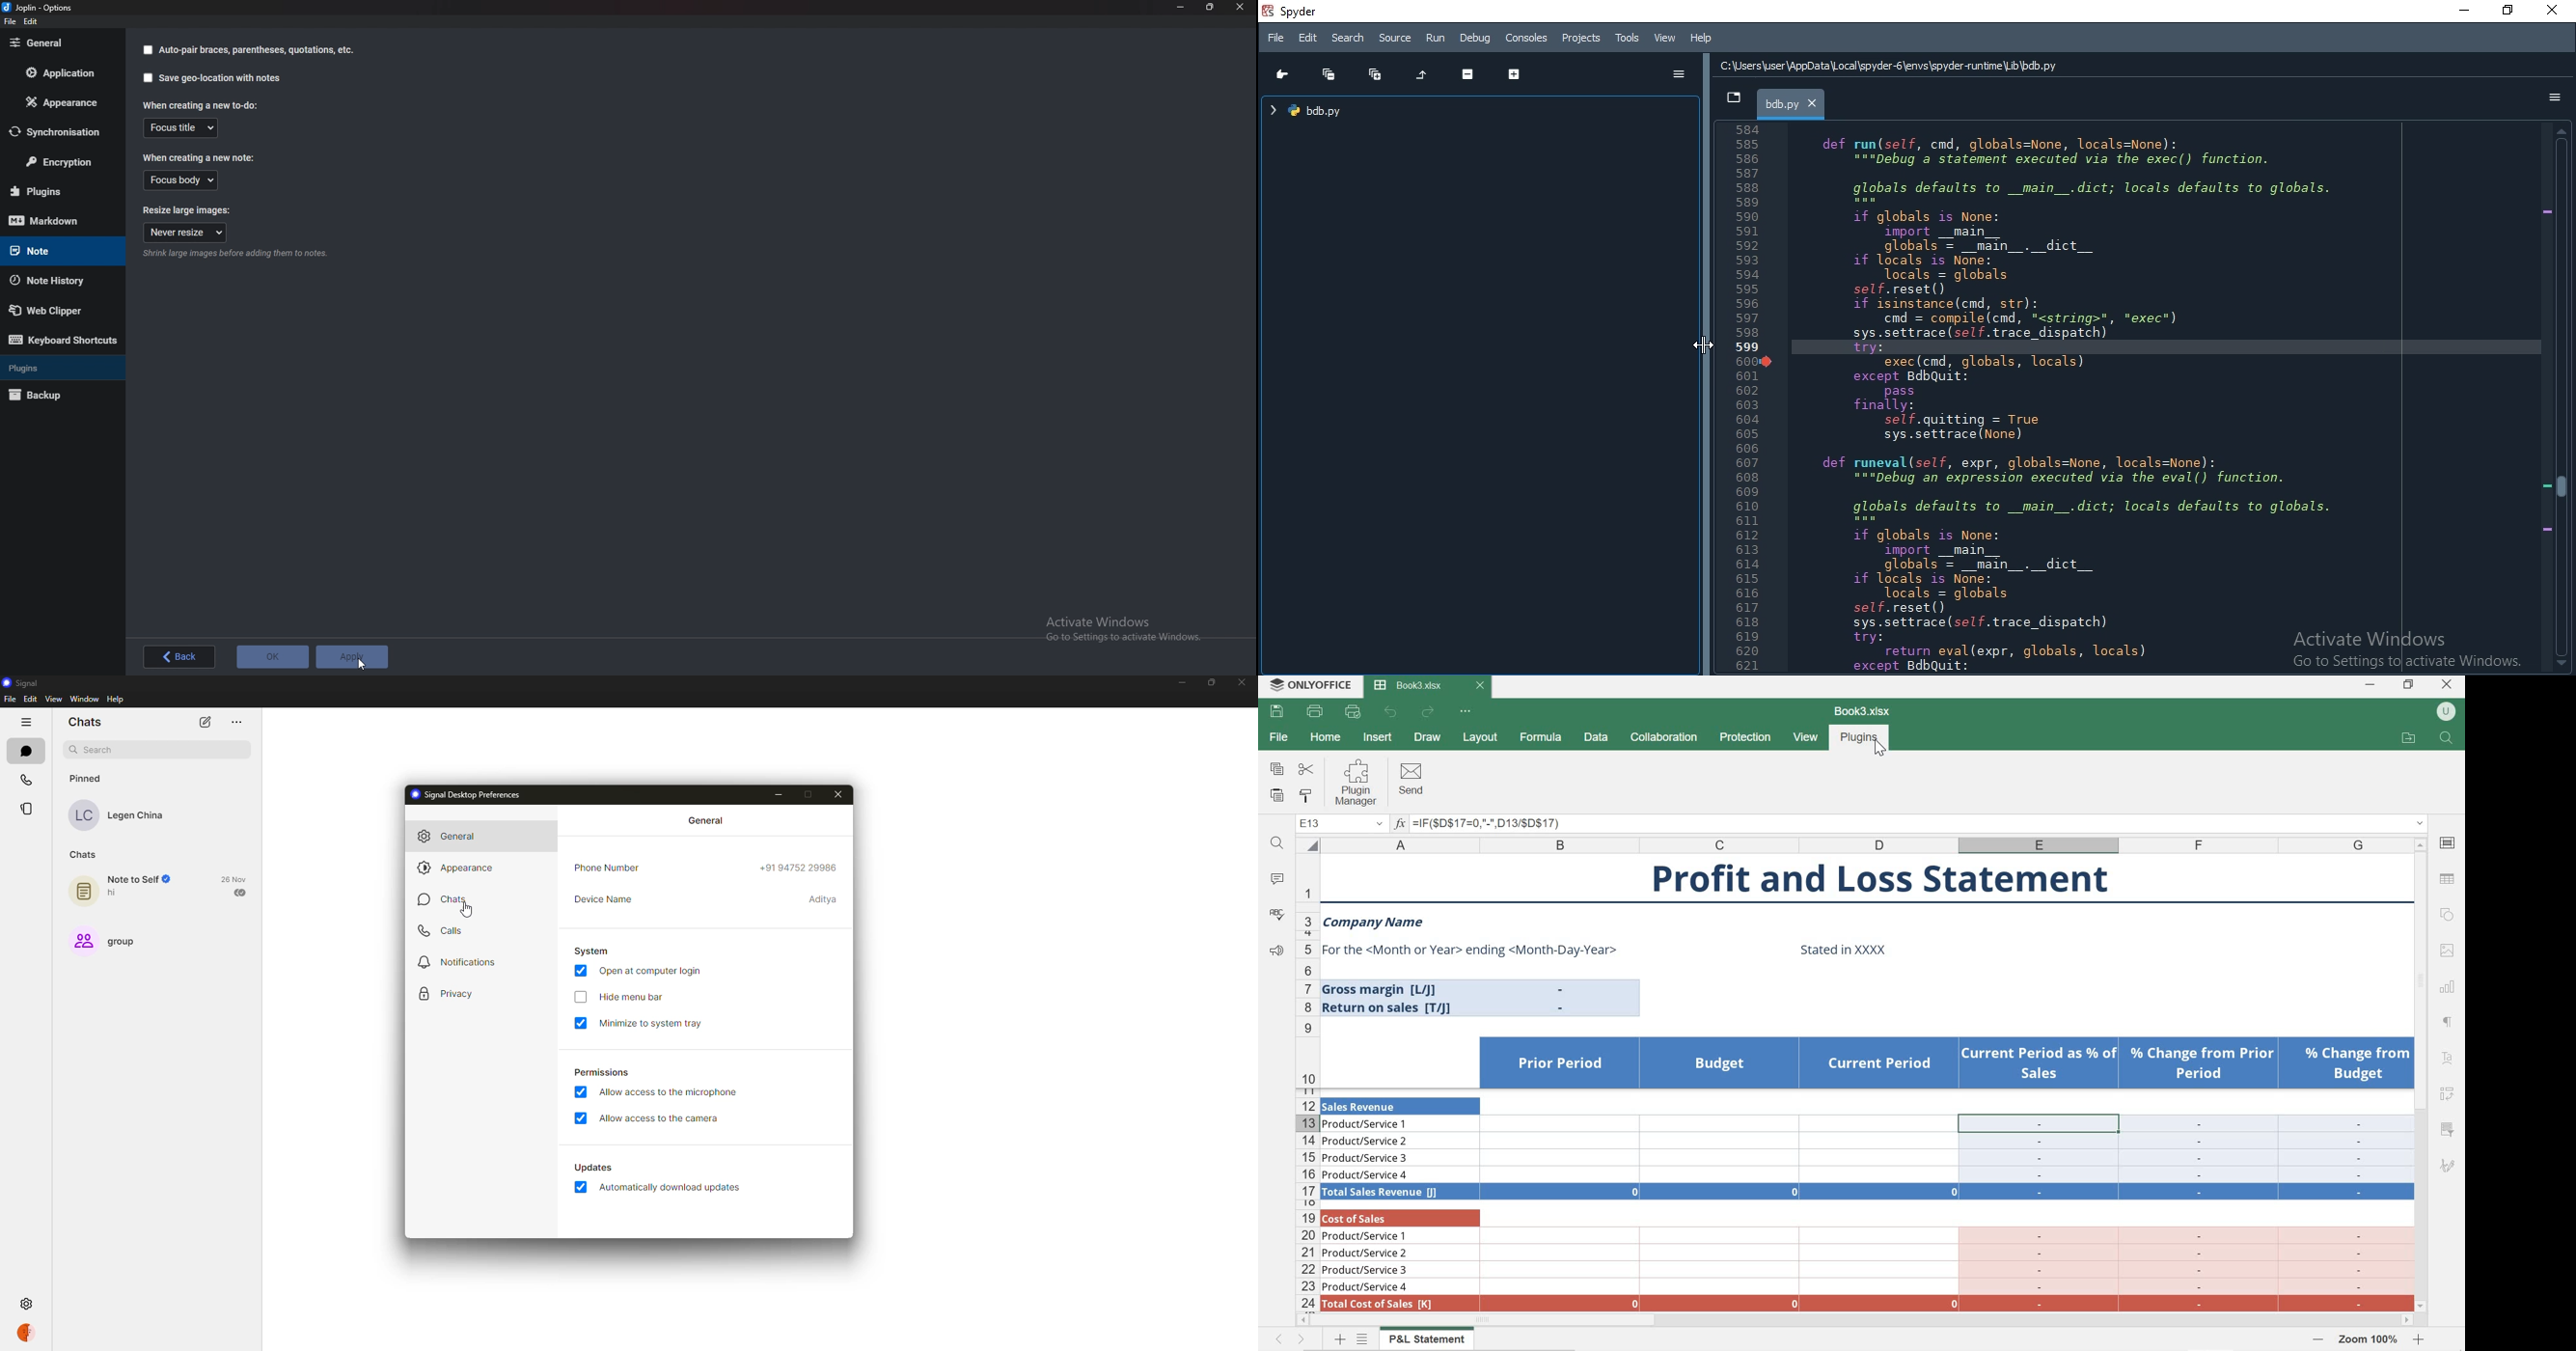 The height and width of the screenshot is (1372, 2576). I want to click on File, so click(12, 22).